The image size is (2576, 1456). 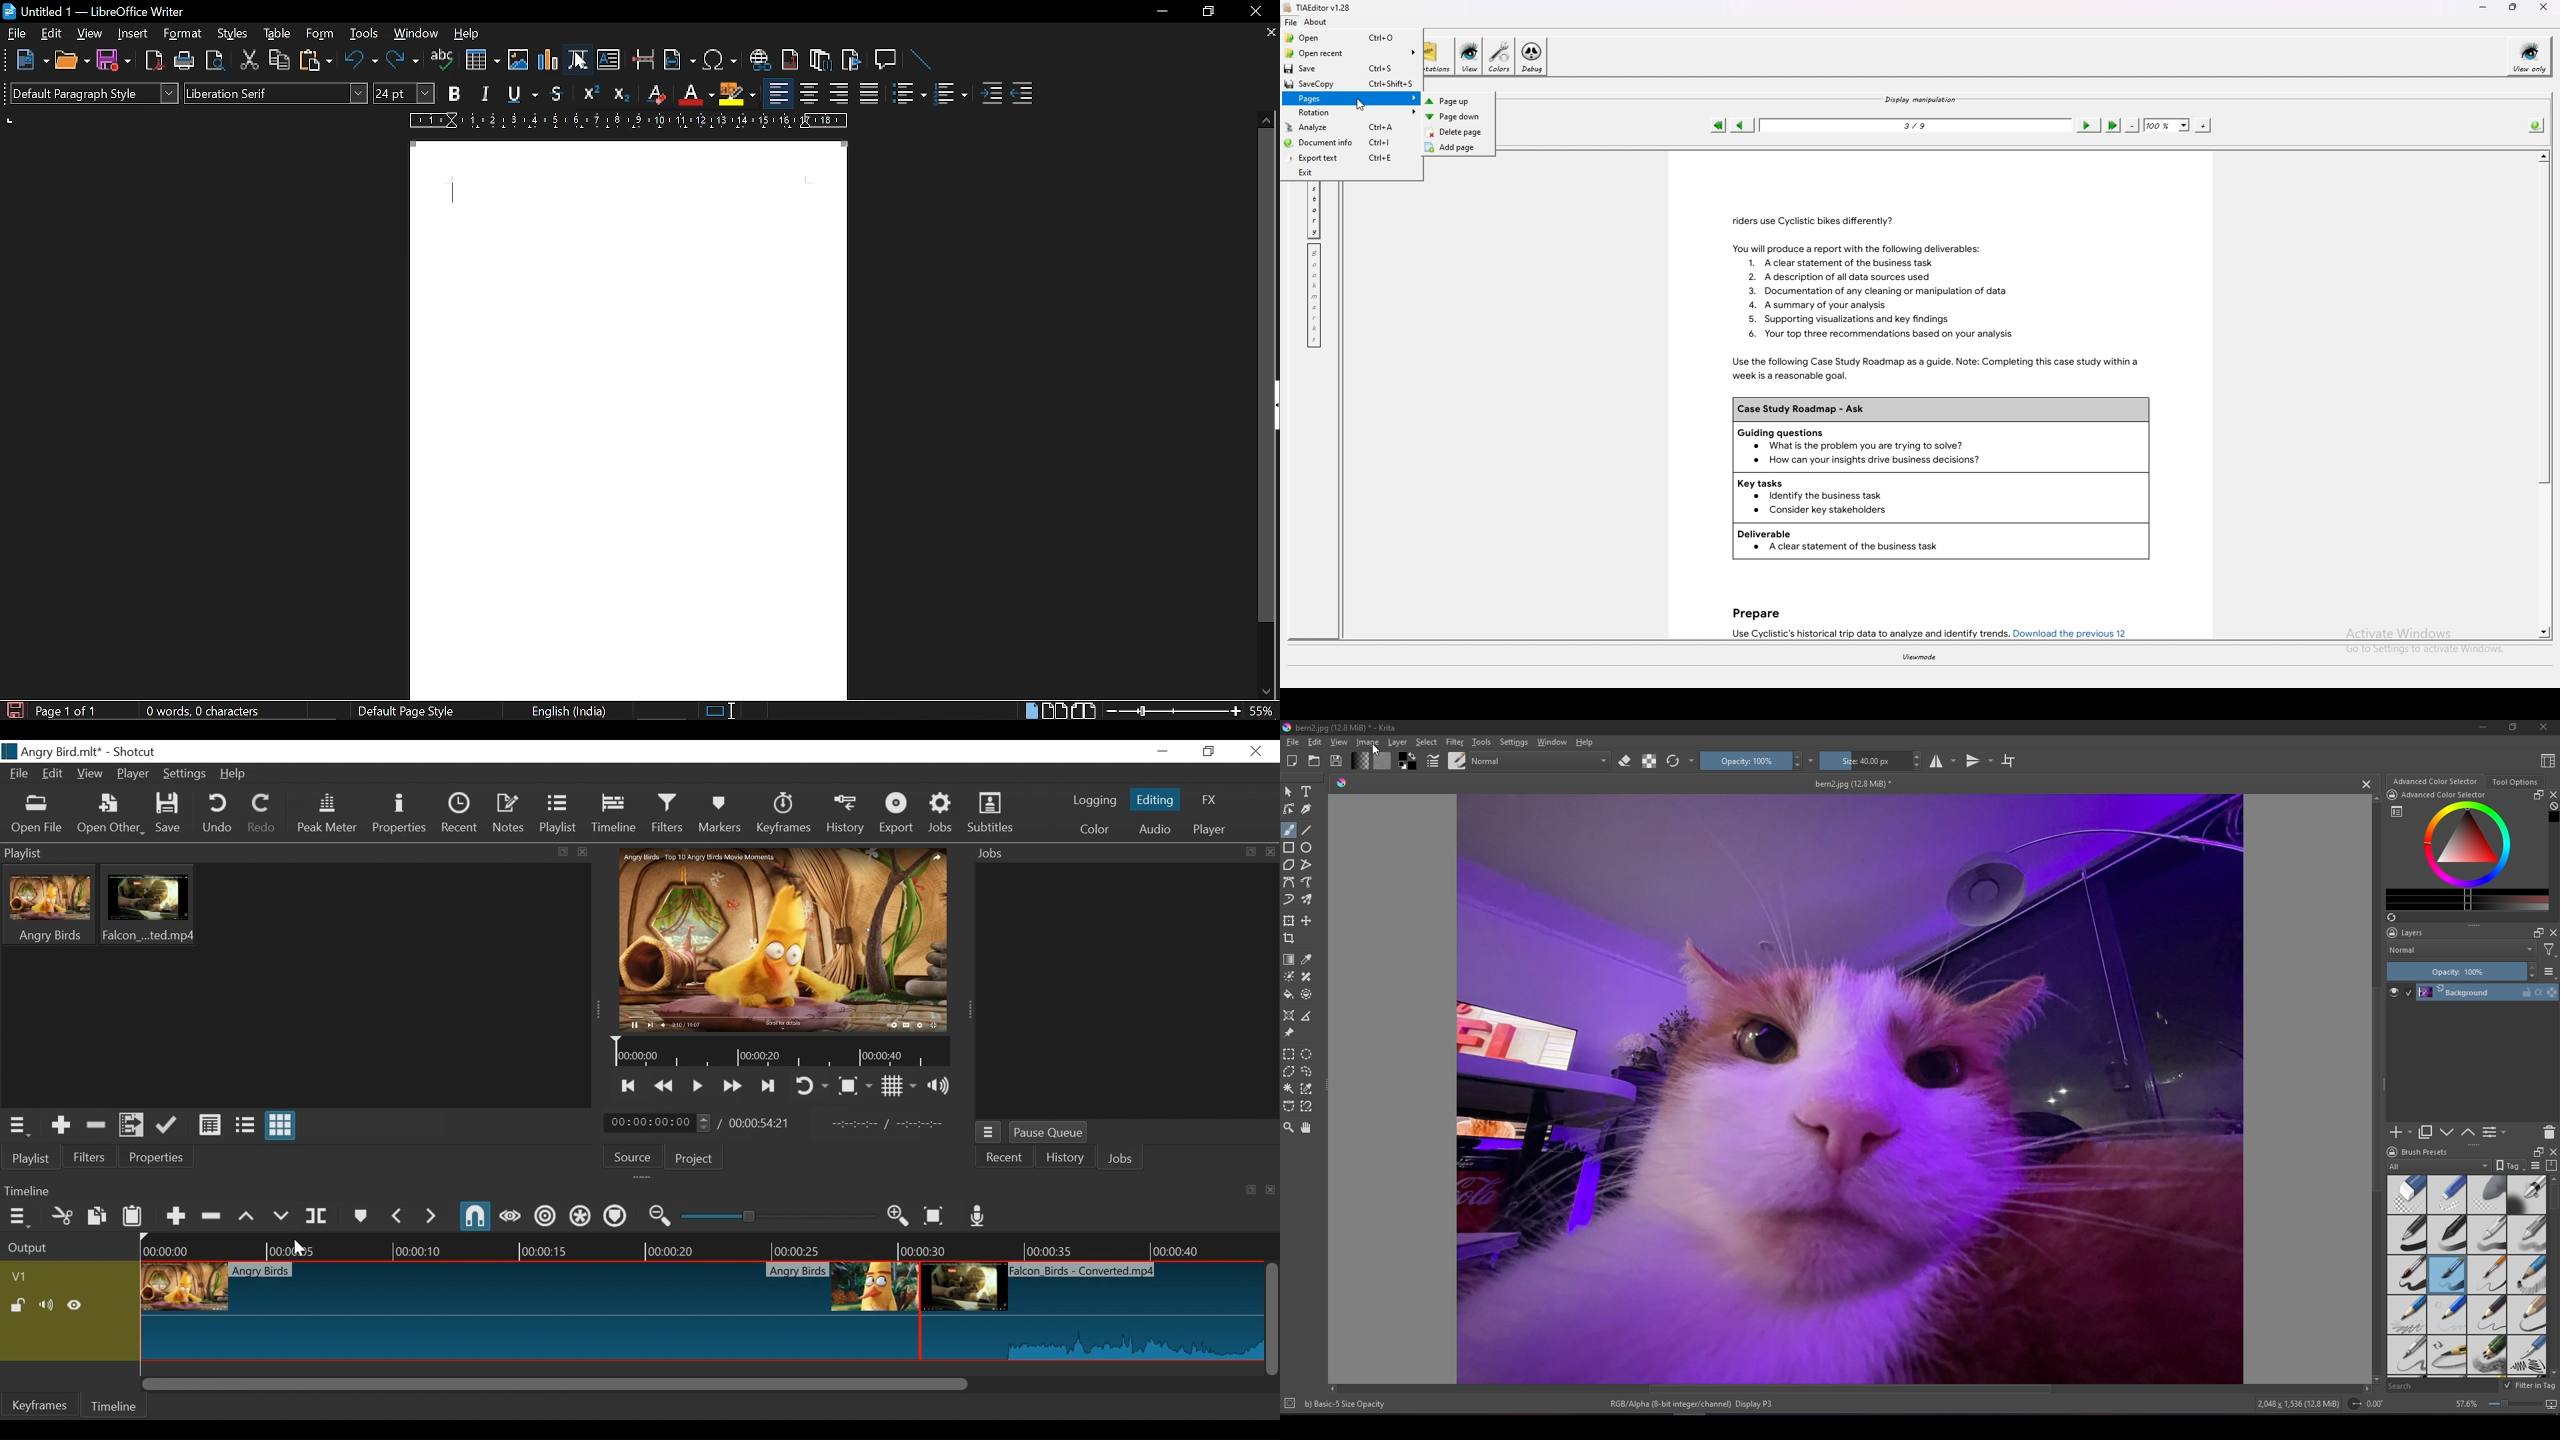 I want to click on table, so click(x=275, y=34).